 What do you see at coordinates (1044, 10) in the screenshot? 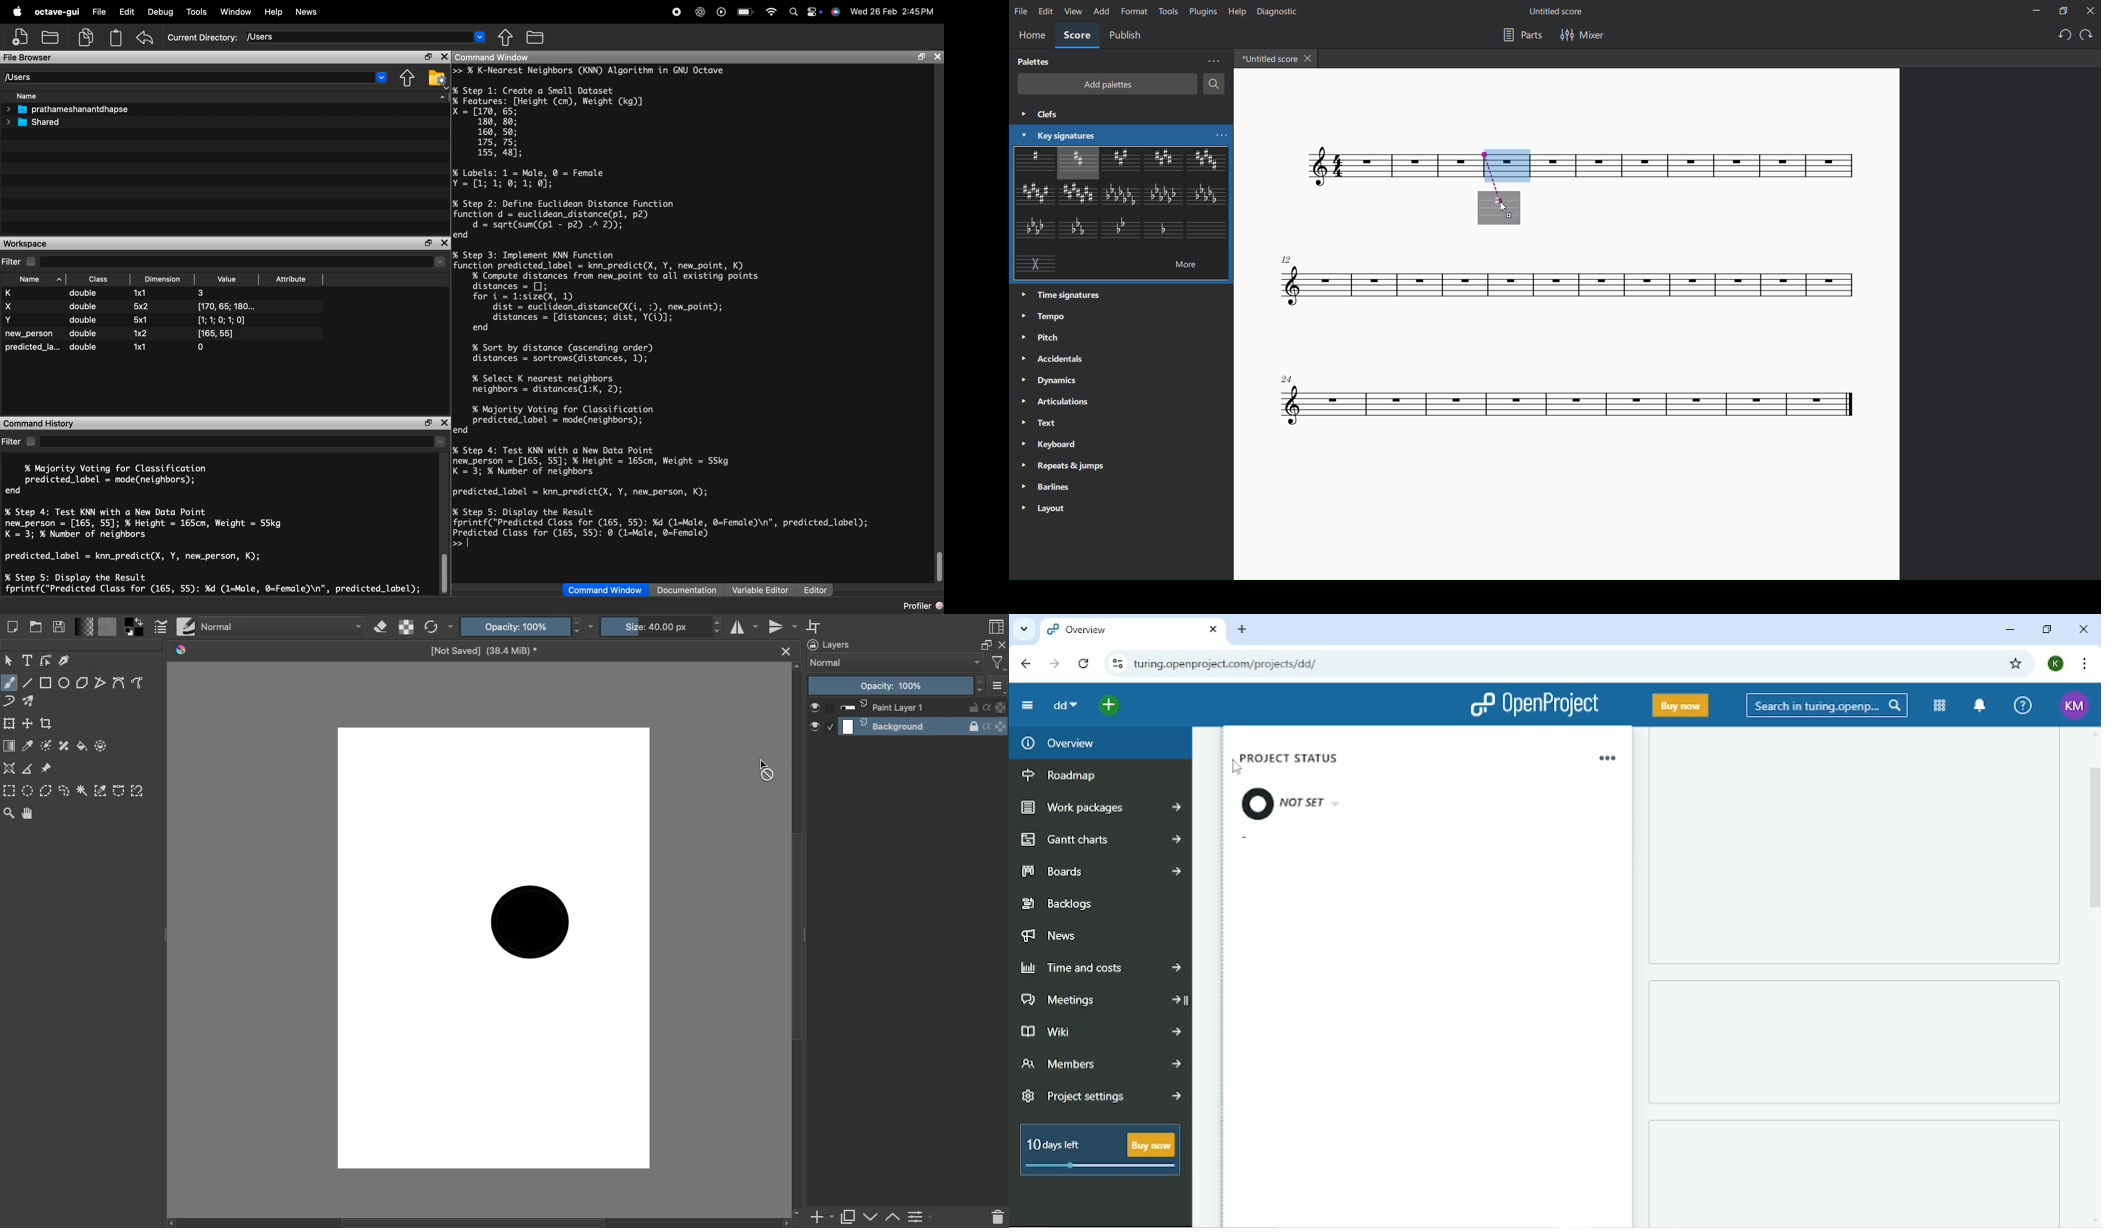
I see `edit` at bounding box center [1044, 10].